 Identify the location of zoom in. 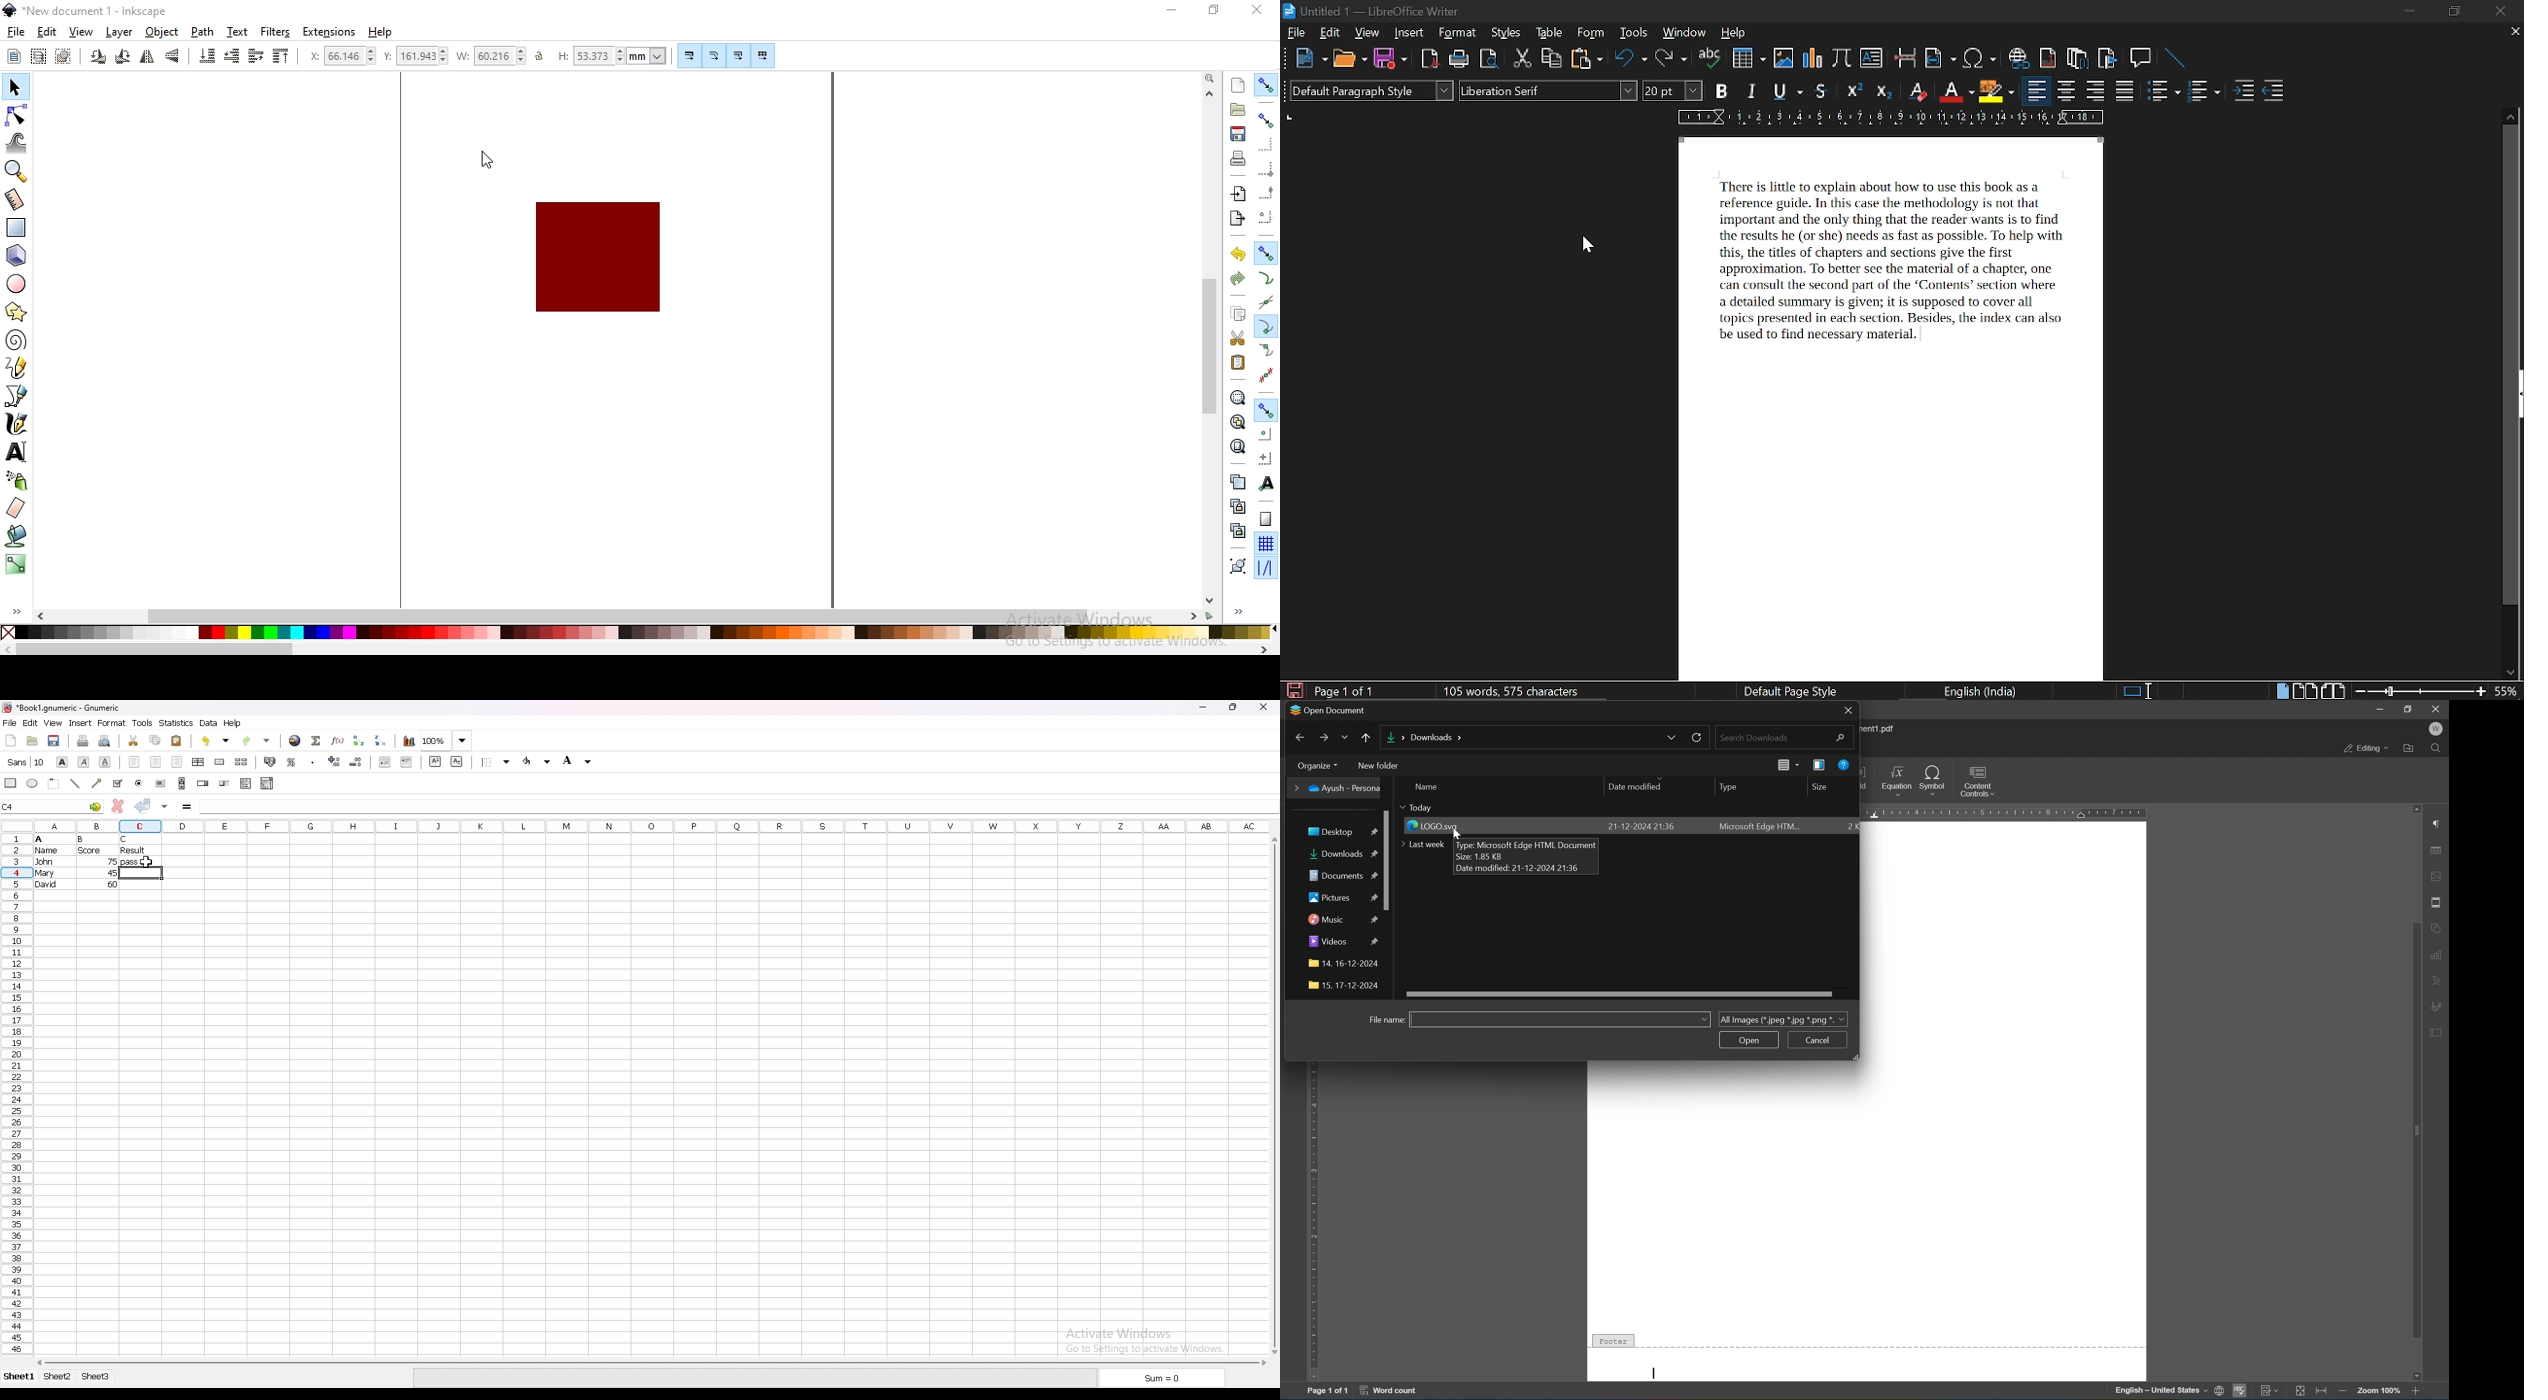
(2418, 1391).